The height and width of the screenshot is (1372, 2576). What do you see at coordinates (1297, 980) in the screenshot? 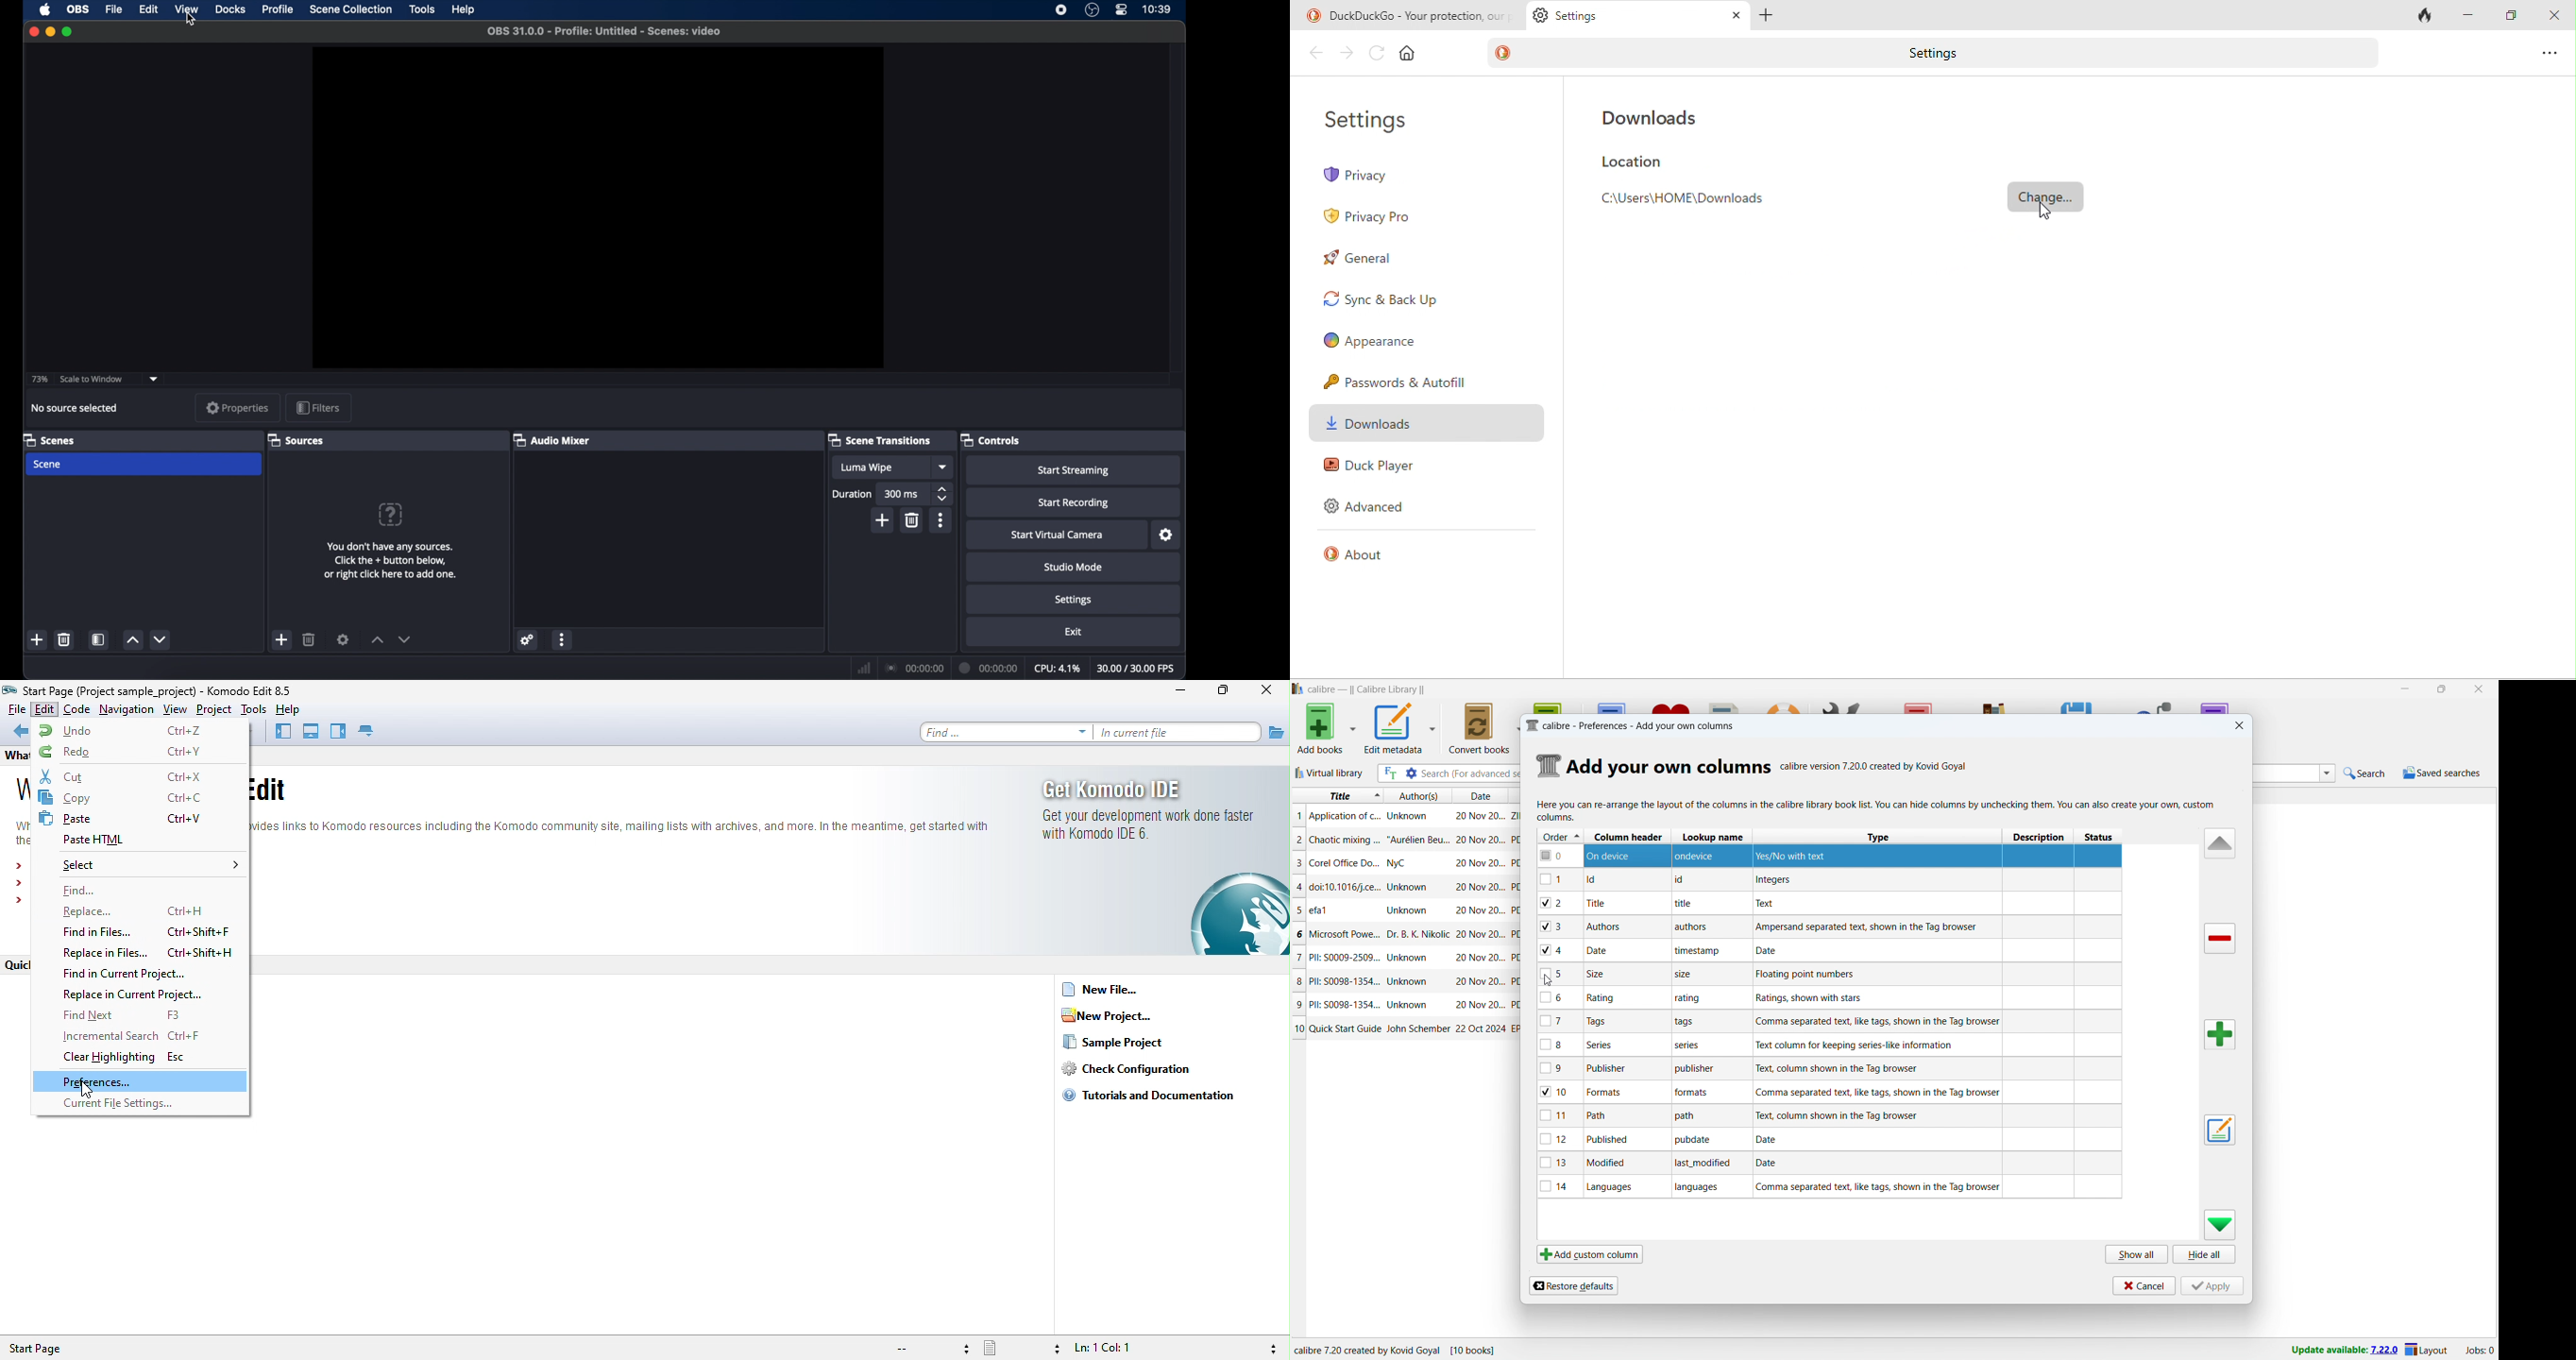
I see `8` at bounding box center [1297, 980].